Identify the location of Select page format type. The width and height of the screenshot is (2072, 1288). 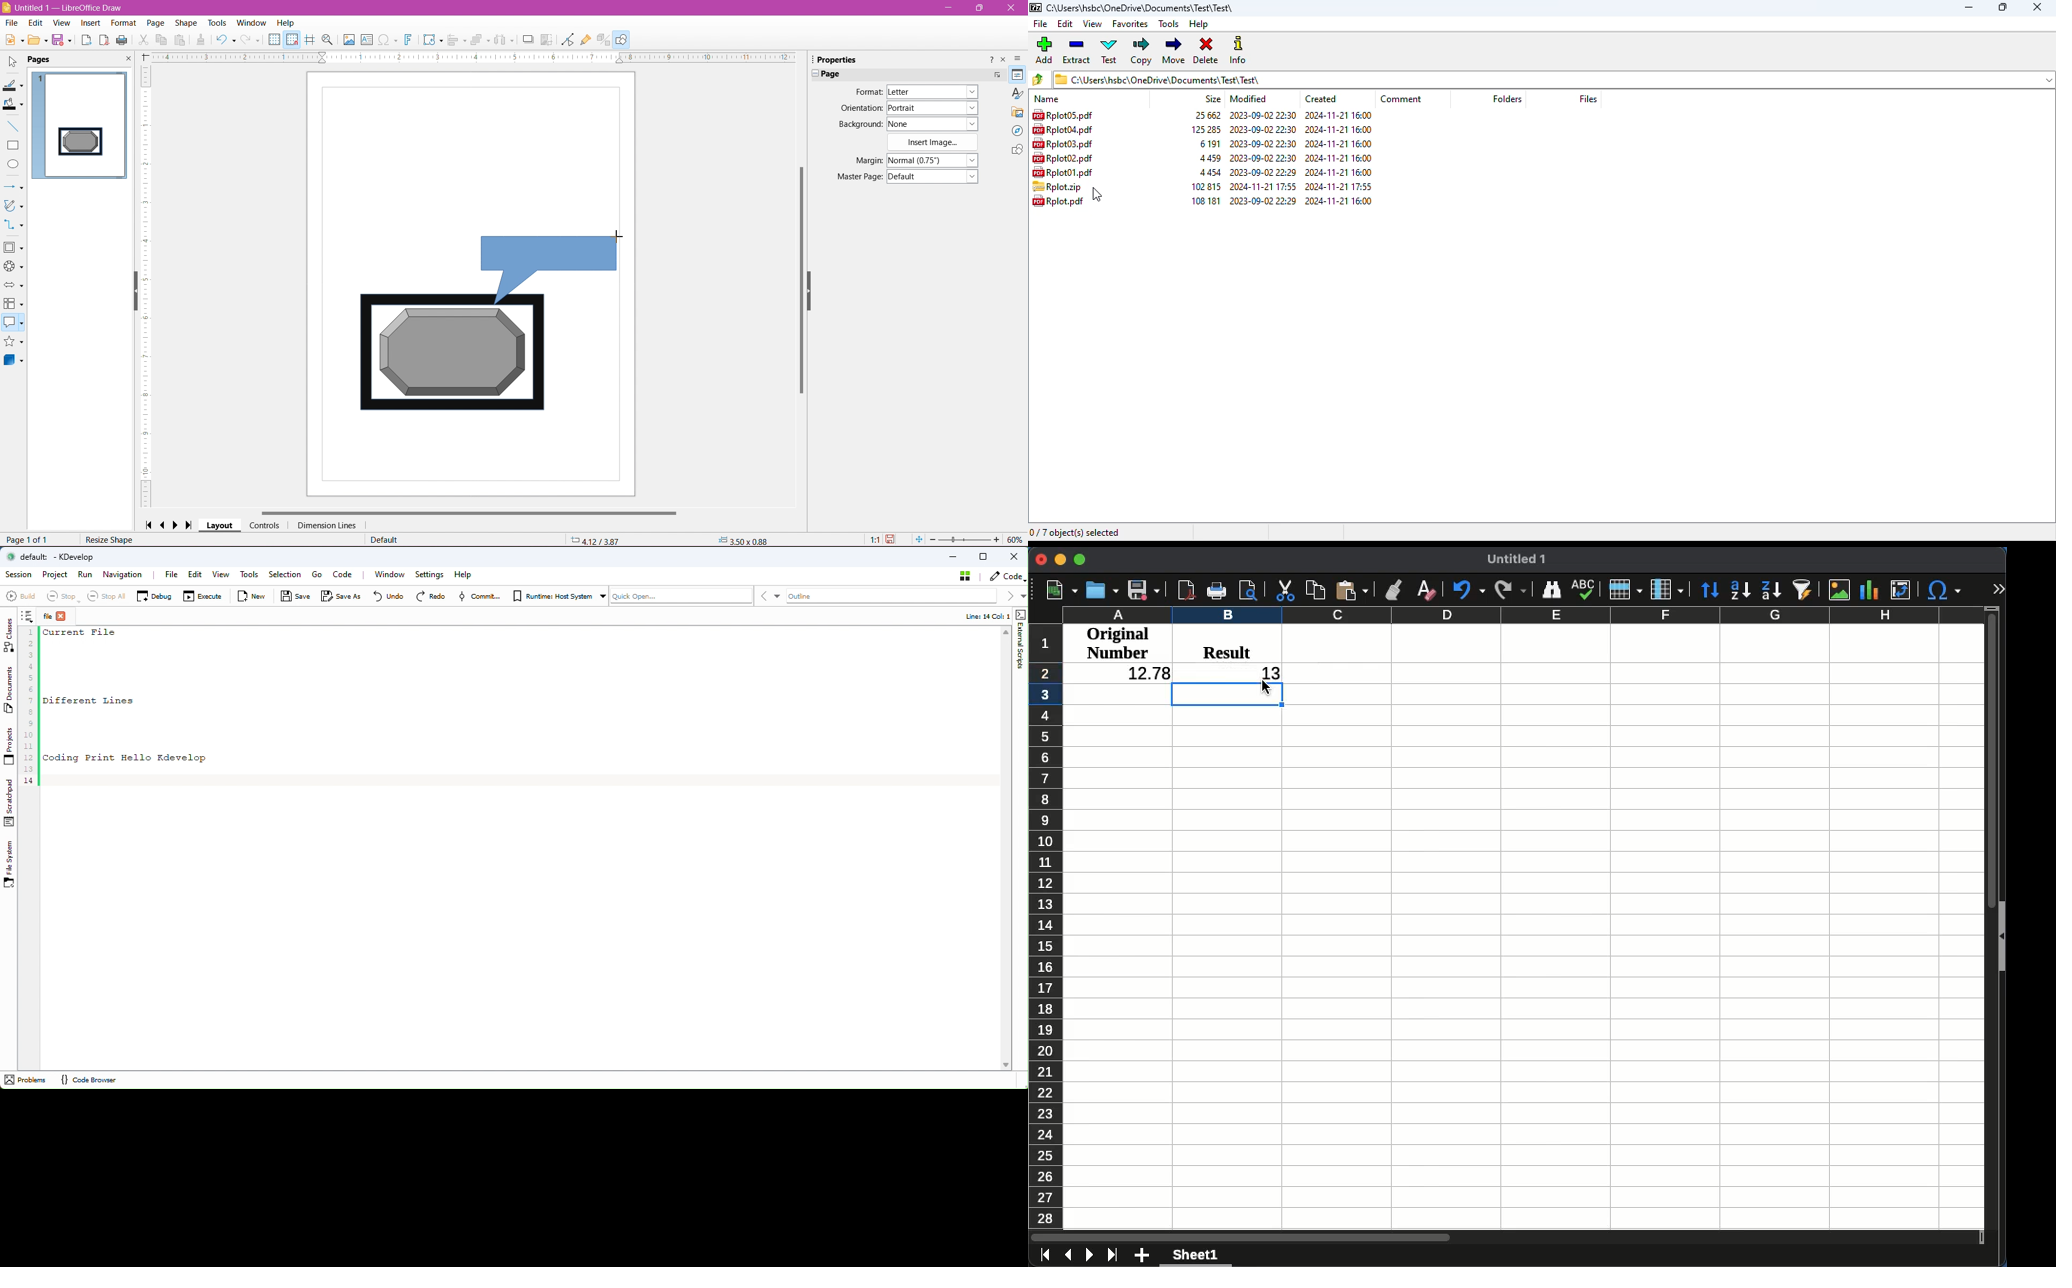
(931, 92).